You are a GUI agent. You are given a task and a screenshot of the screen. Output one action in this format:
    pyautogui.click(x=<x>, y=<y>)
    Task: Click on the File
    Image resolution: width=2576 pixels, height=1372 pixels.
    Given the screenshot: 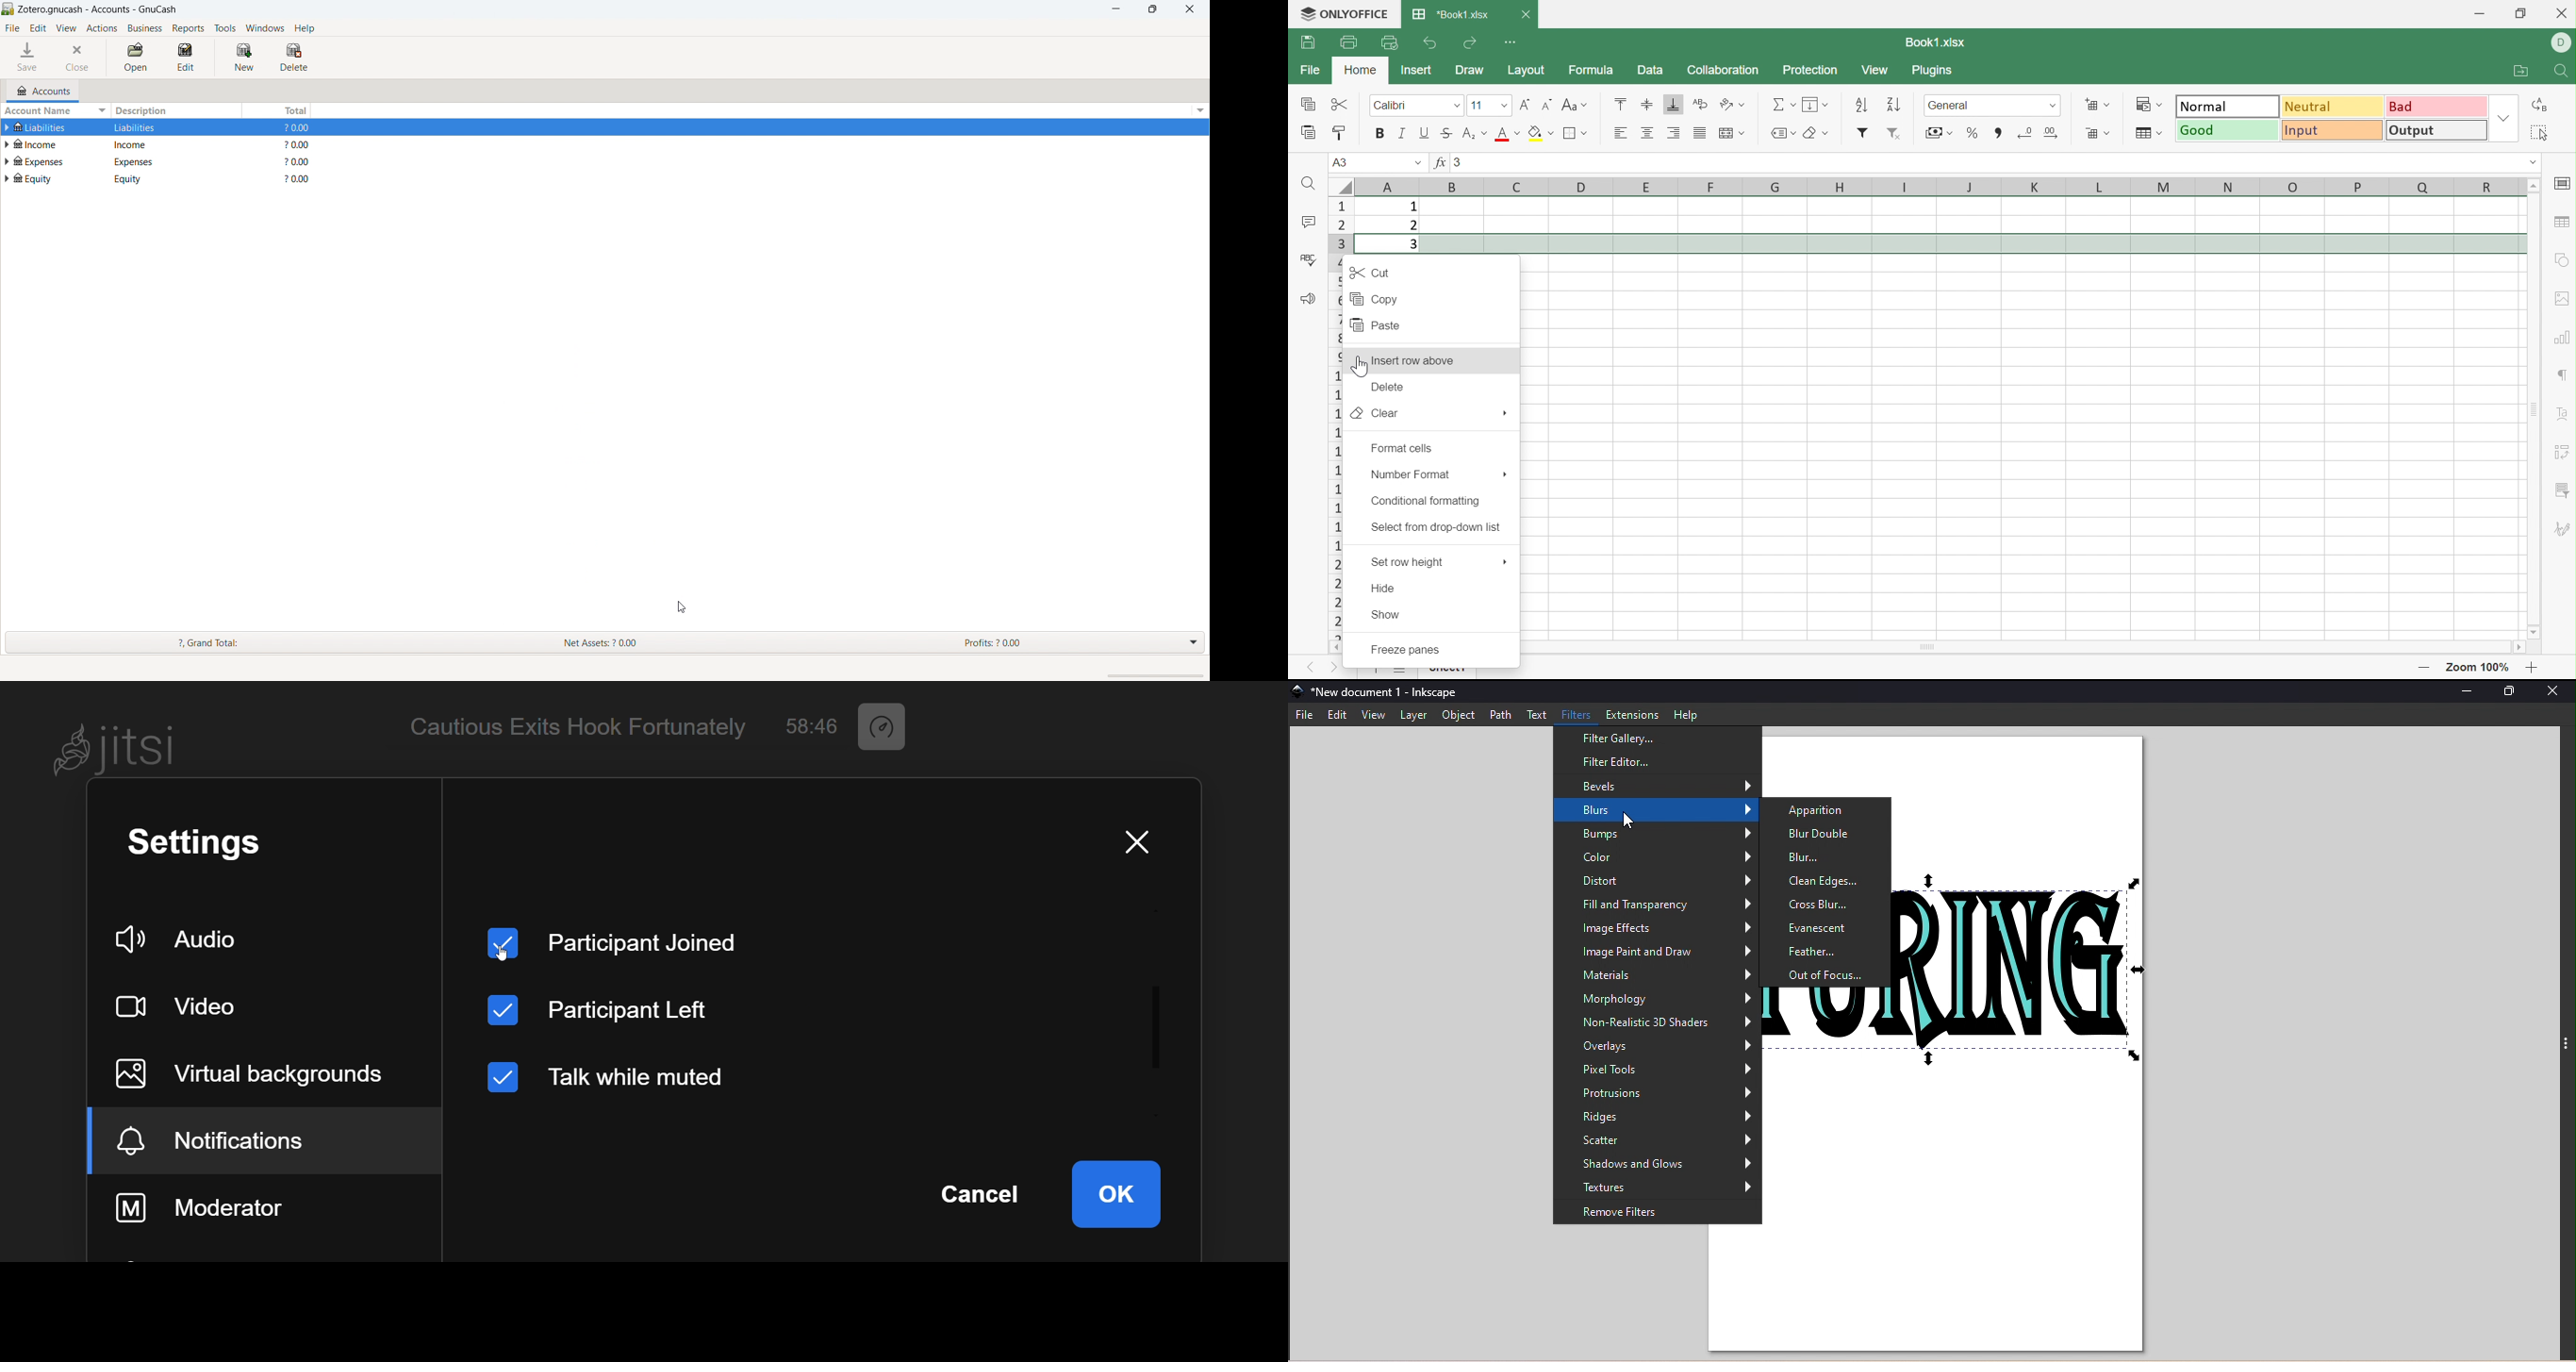 What is the action you would take?
    pyautogui.click(x=1306, y=716)
    